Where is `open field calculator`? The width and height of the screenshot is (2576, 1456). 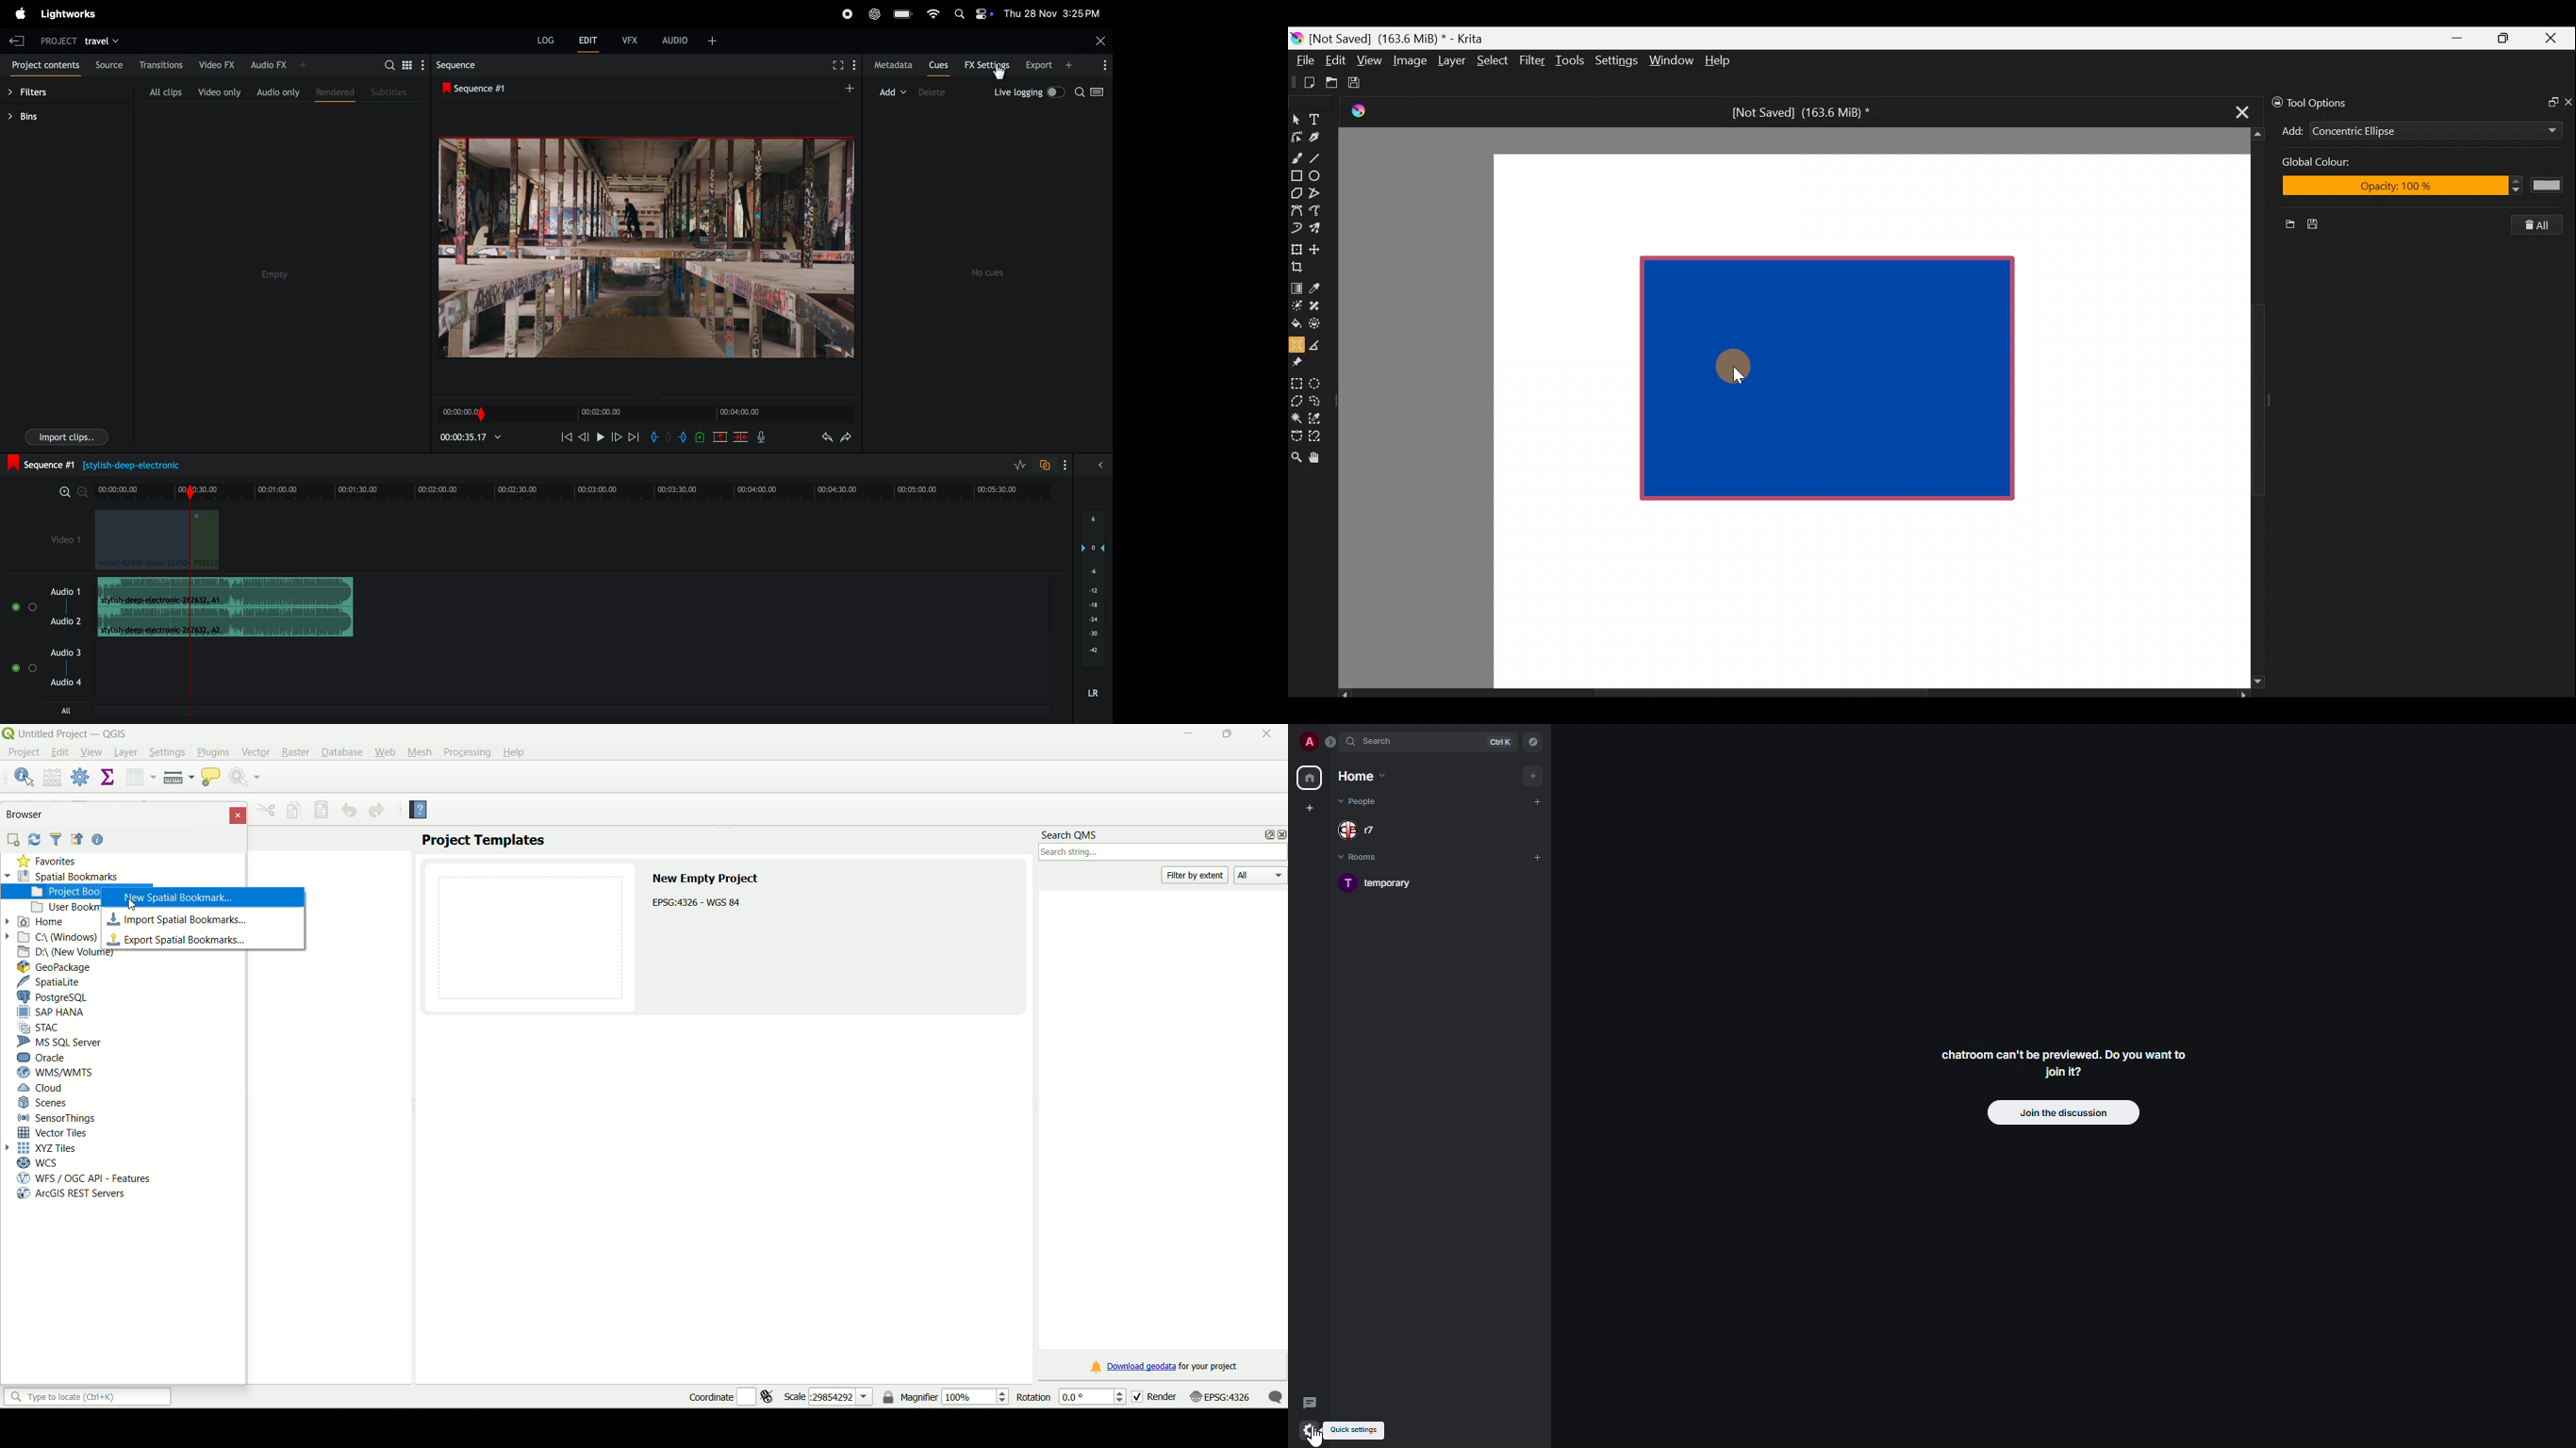 open field calculator is located at coordinates (53, 776).